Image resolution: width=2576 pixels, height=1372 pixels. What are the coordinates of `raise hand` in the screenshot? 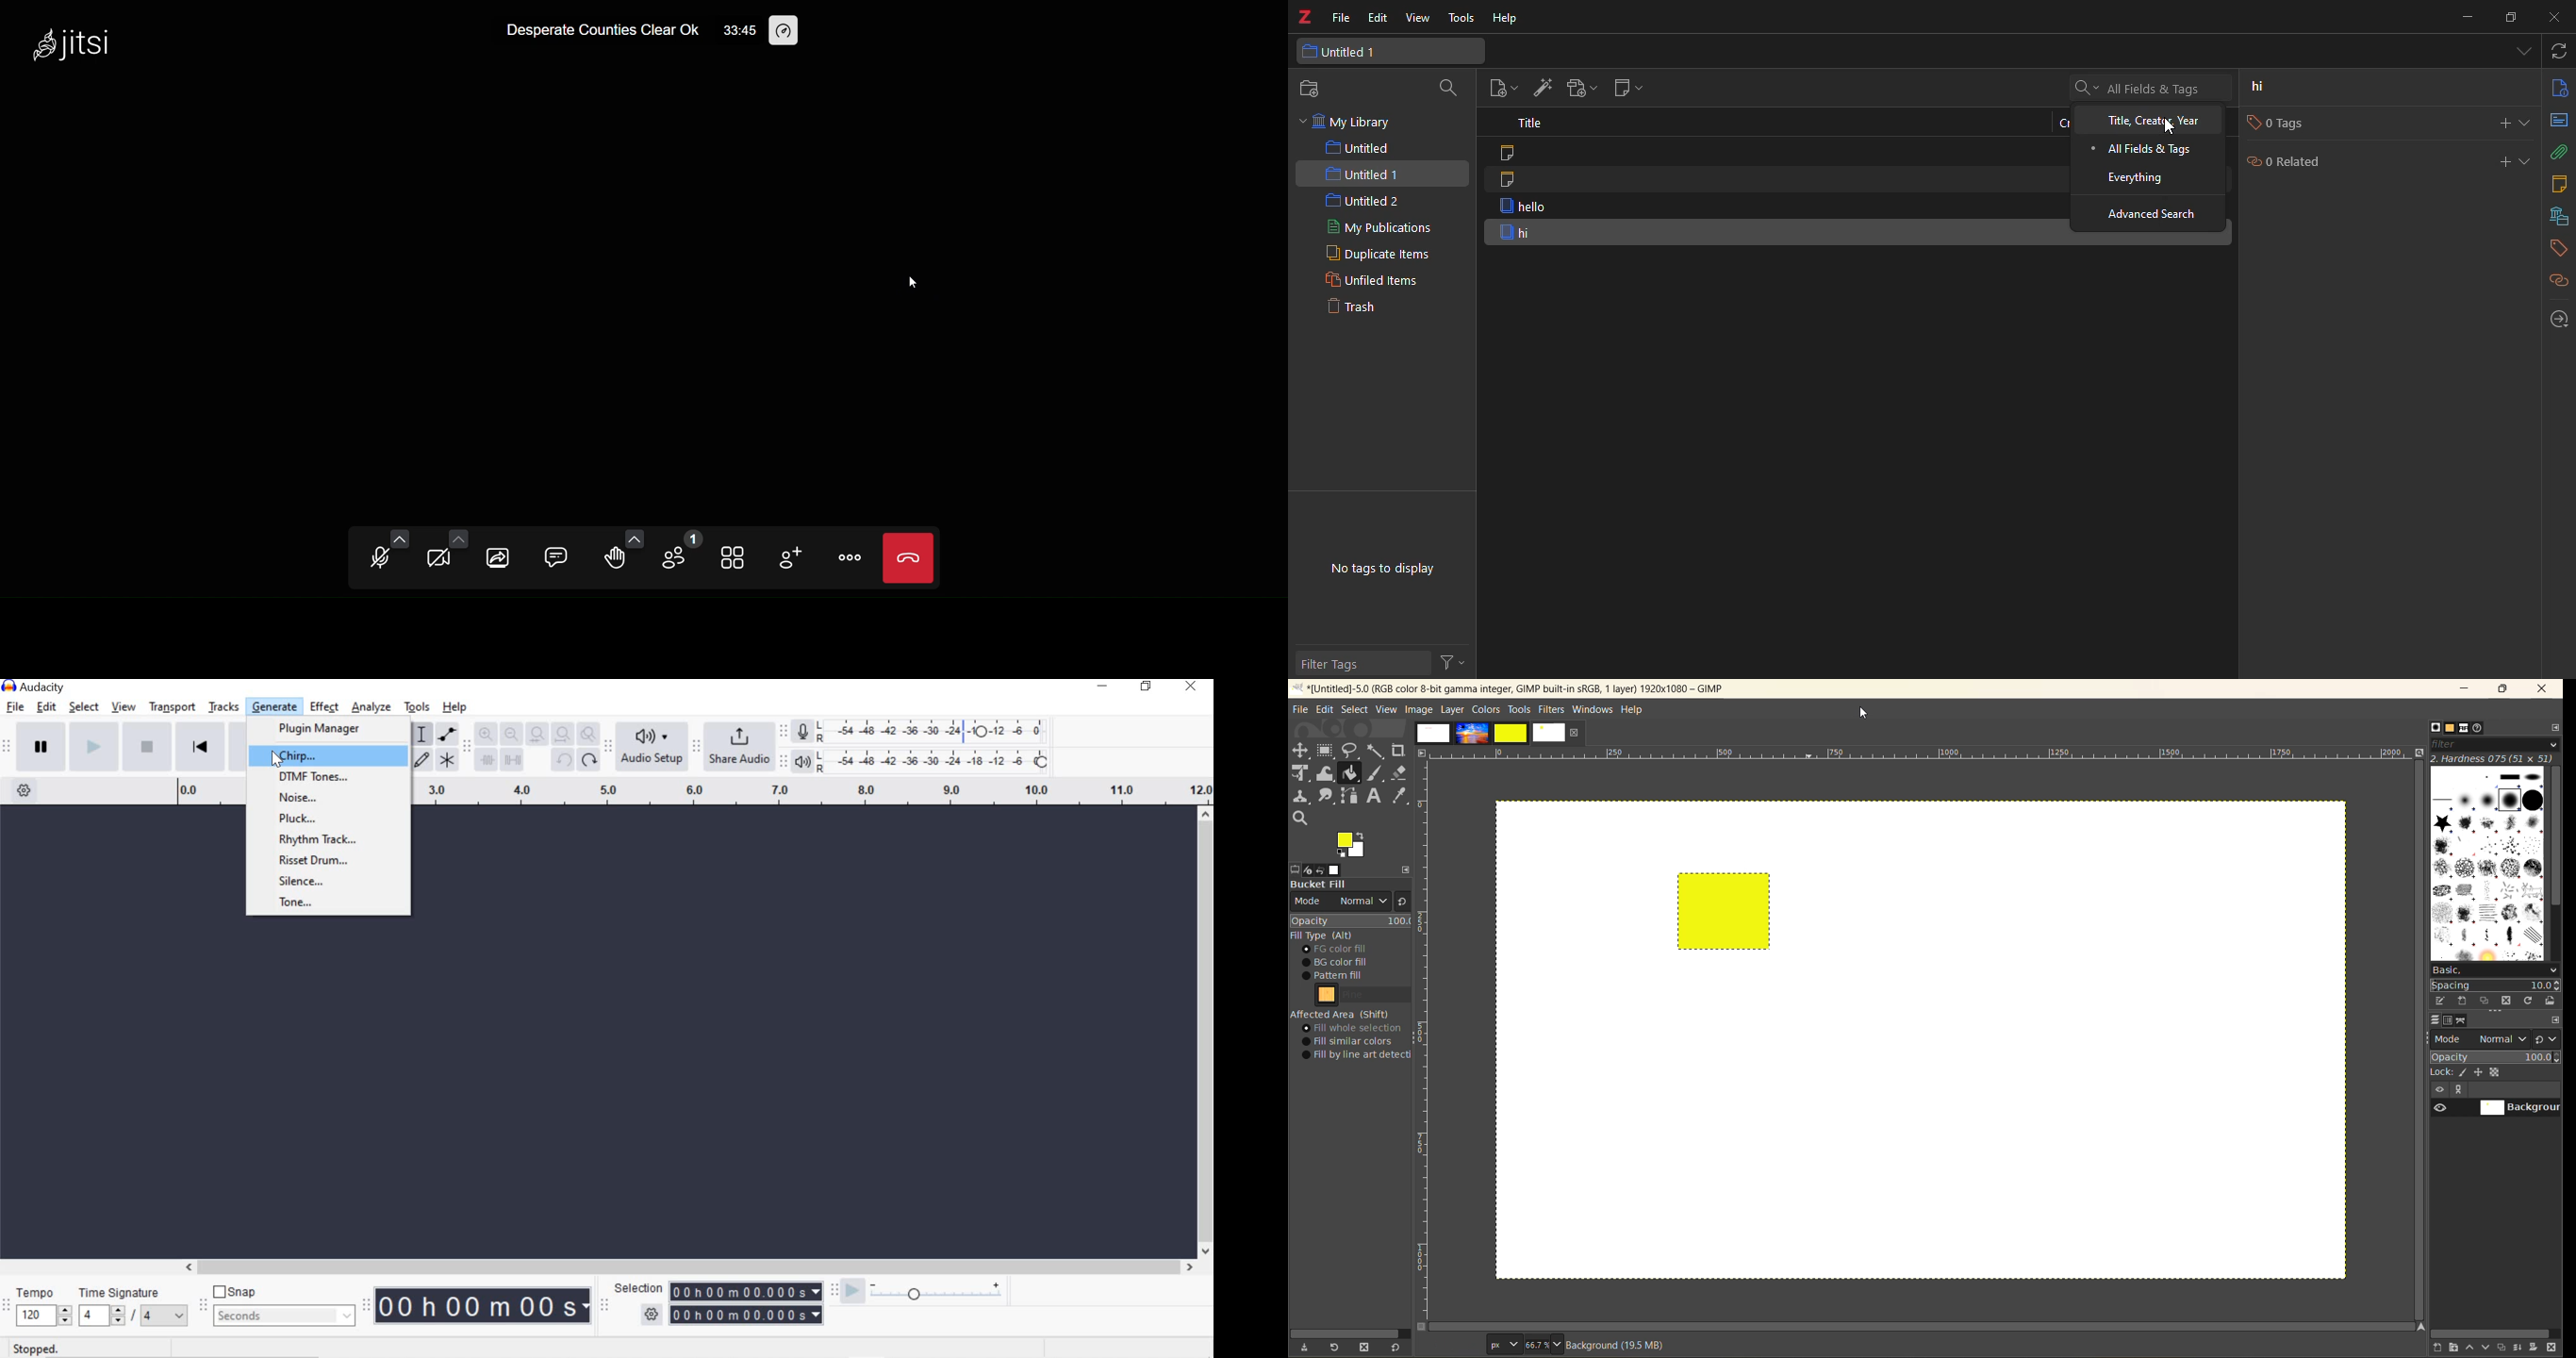 It's located at (614, 559).